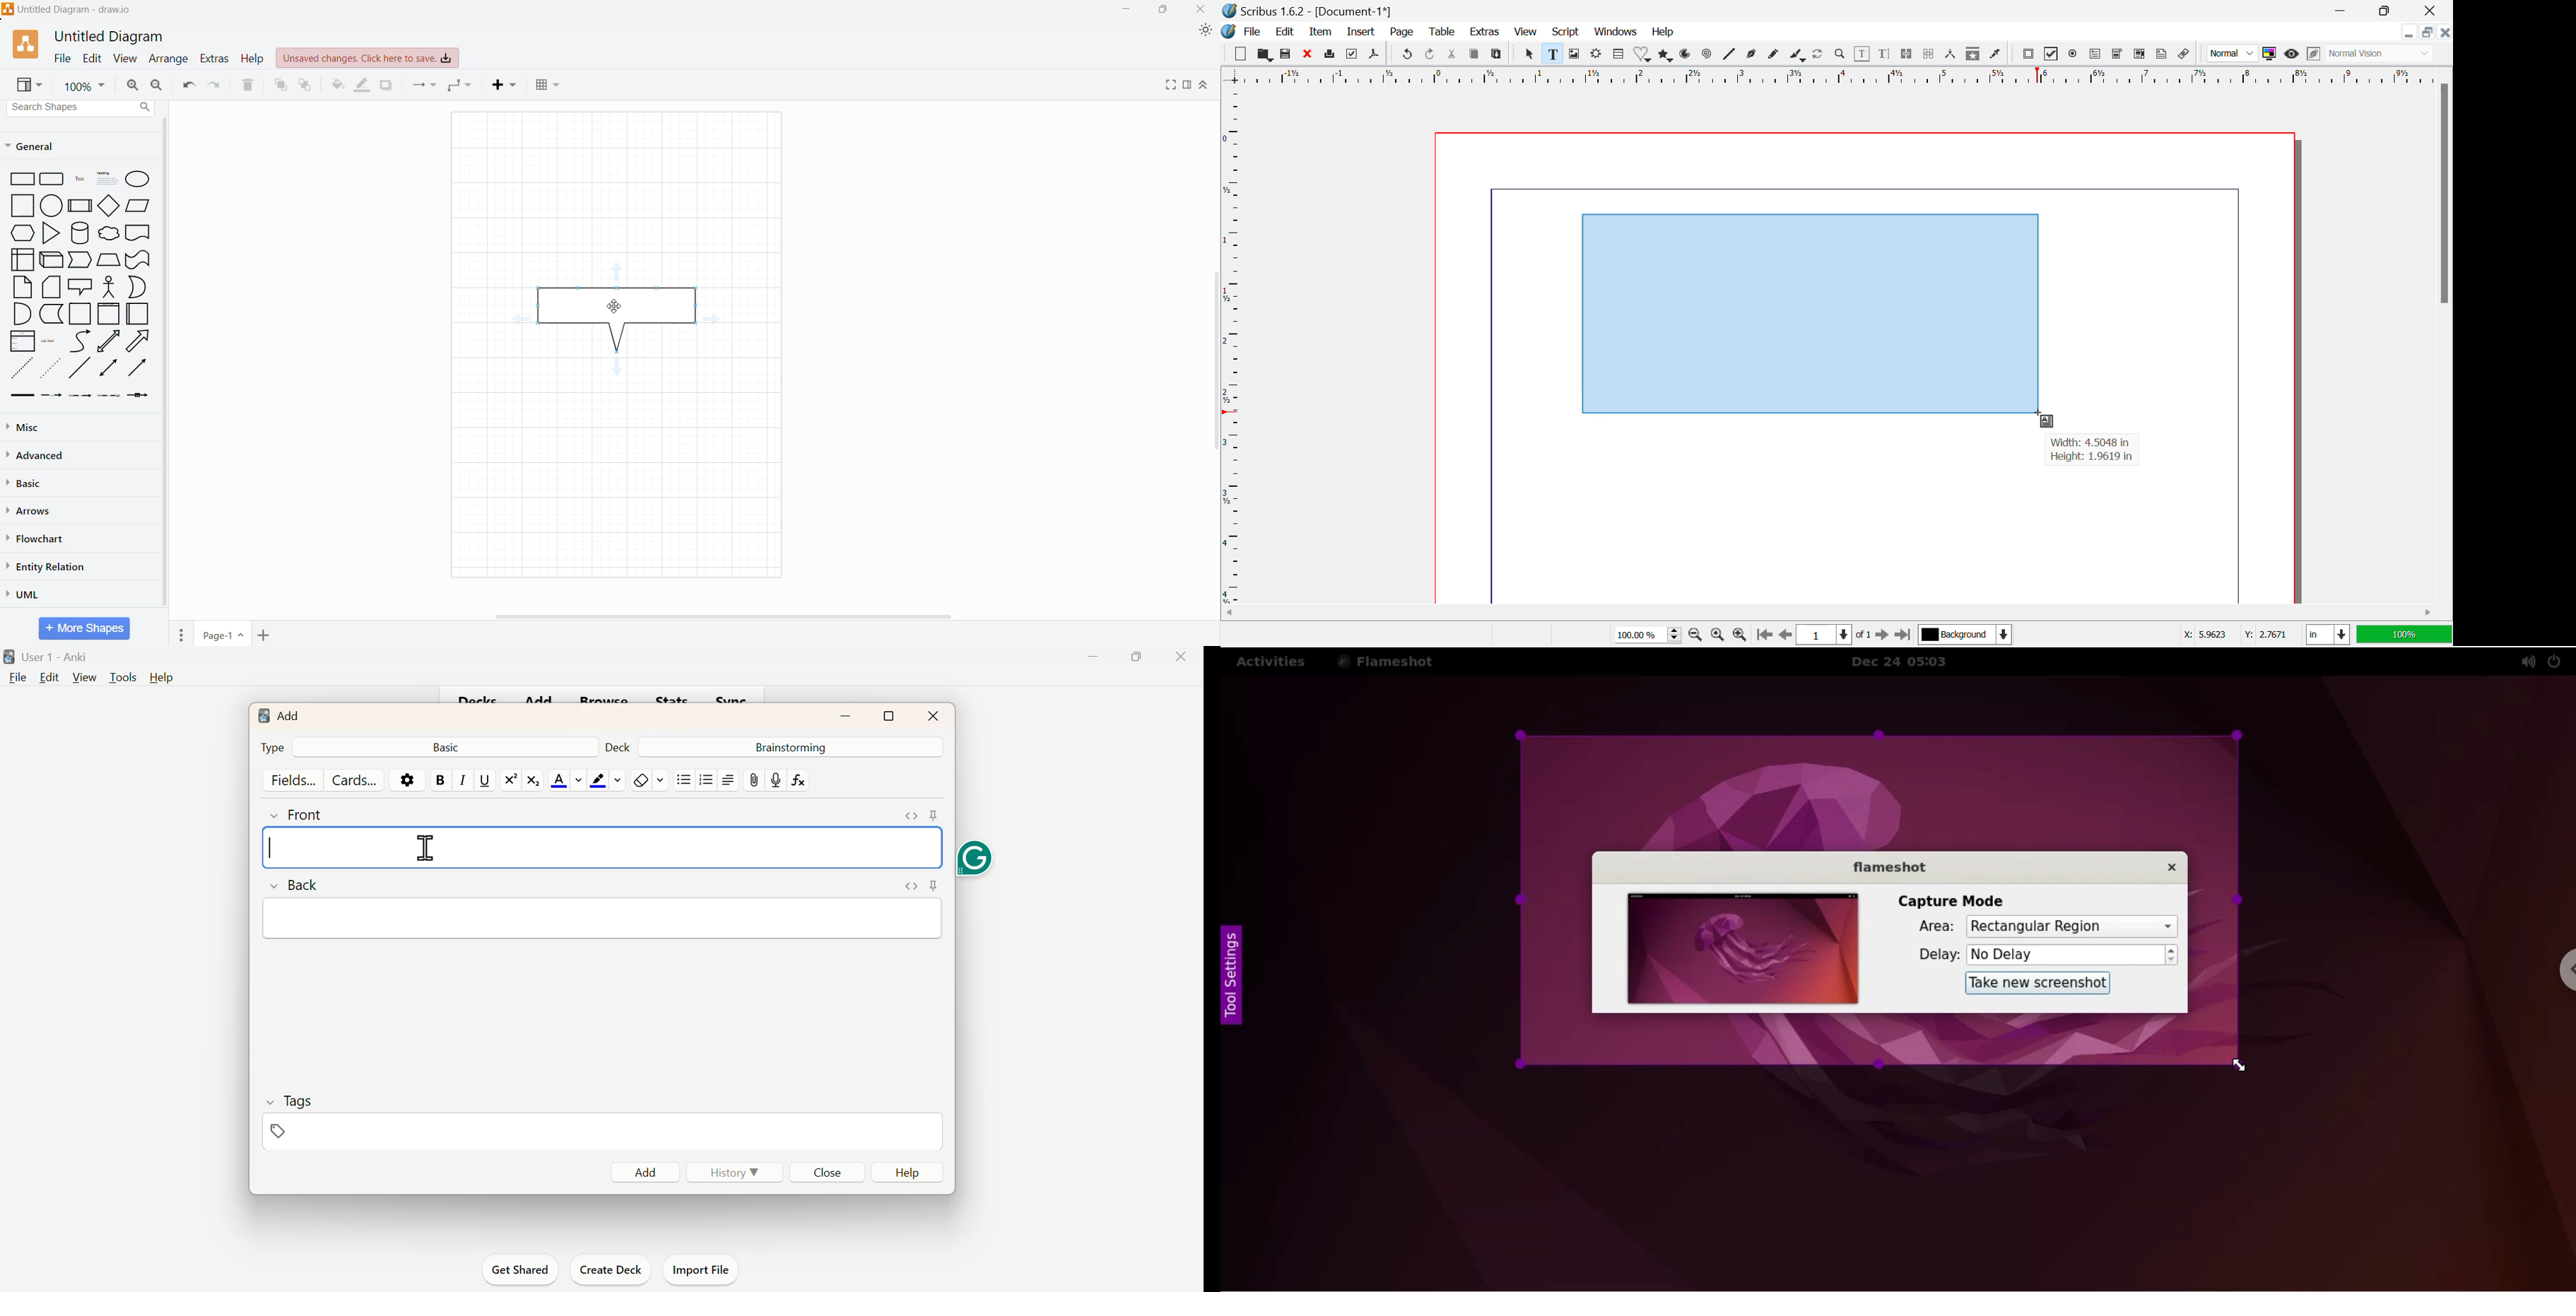 The height and width of the screenshot is (1316, 2576). I want to click on Print, so click(1330, 55).